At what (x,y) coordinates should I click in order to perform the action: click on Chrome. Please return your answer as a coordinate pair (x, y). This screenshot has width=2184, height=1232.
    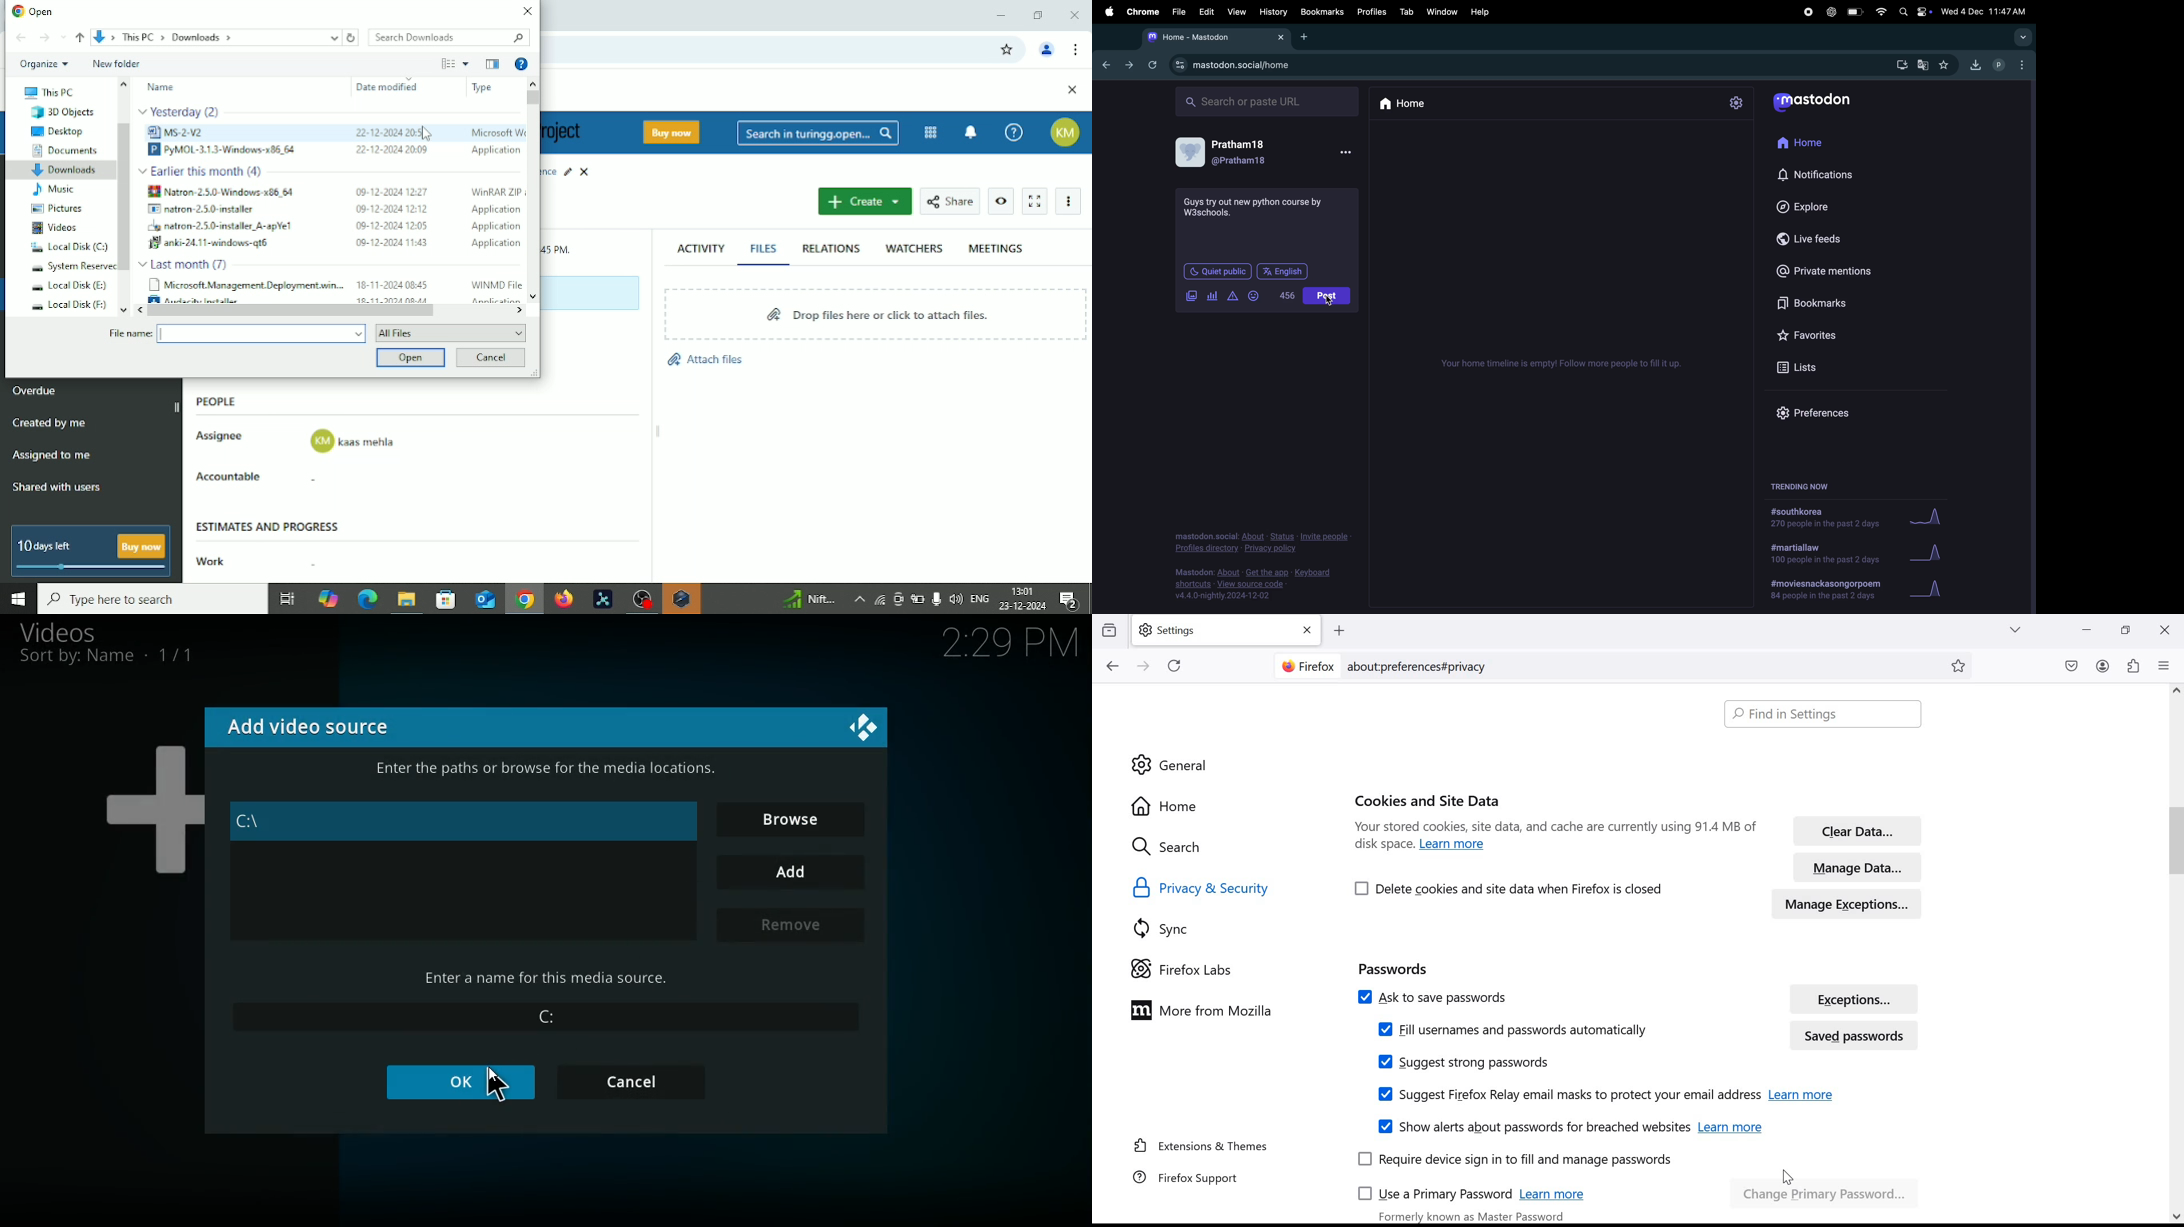
    Looking at the image, I should click on (1142, 12).